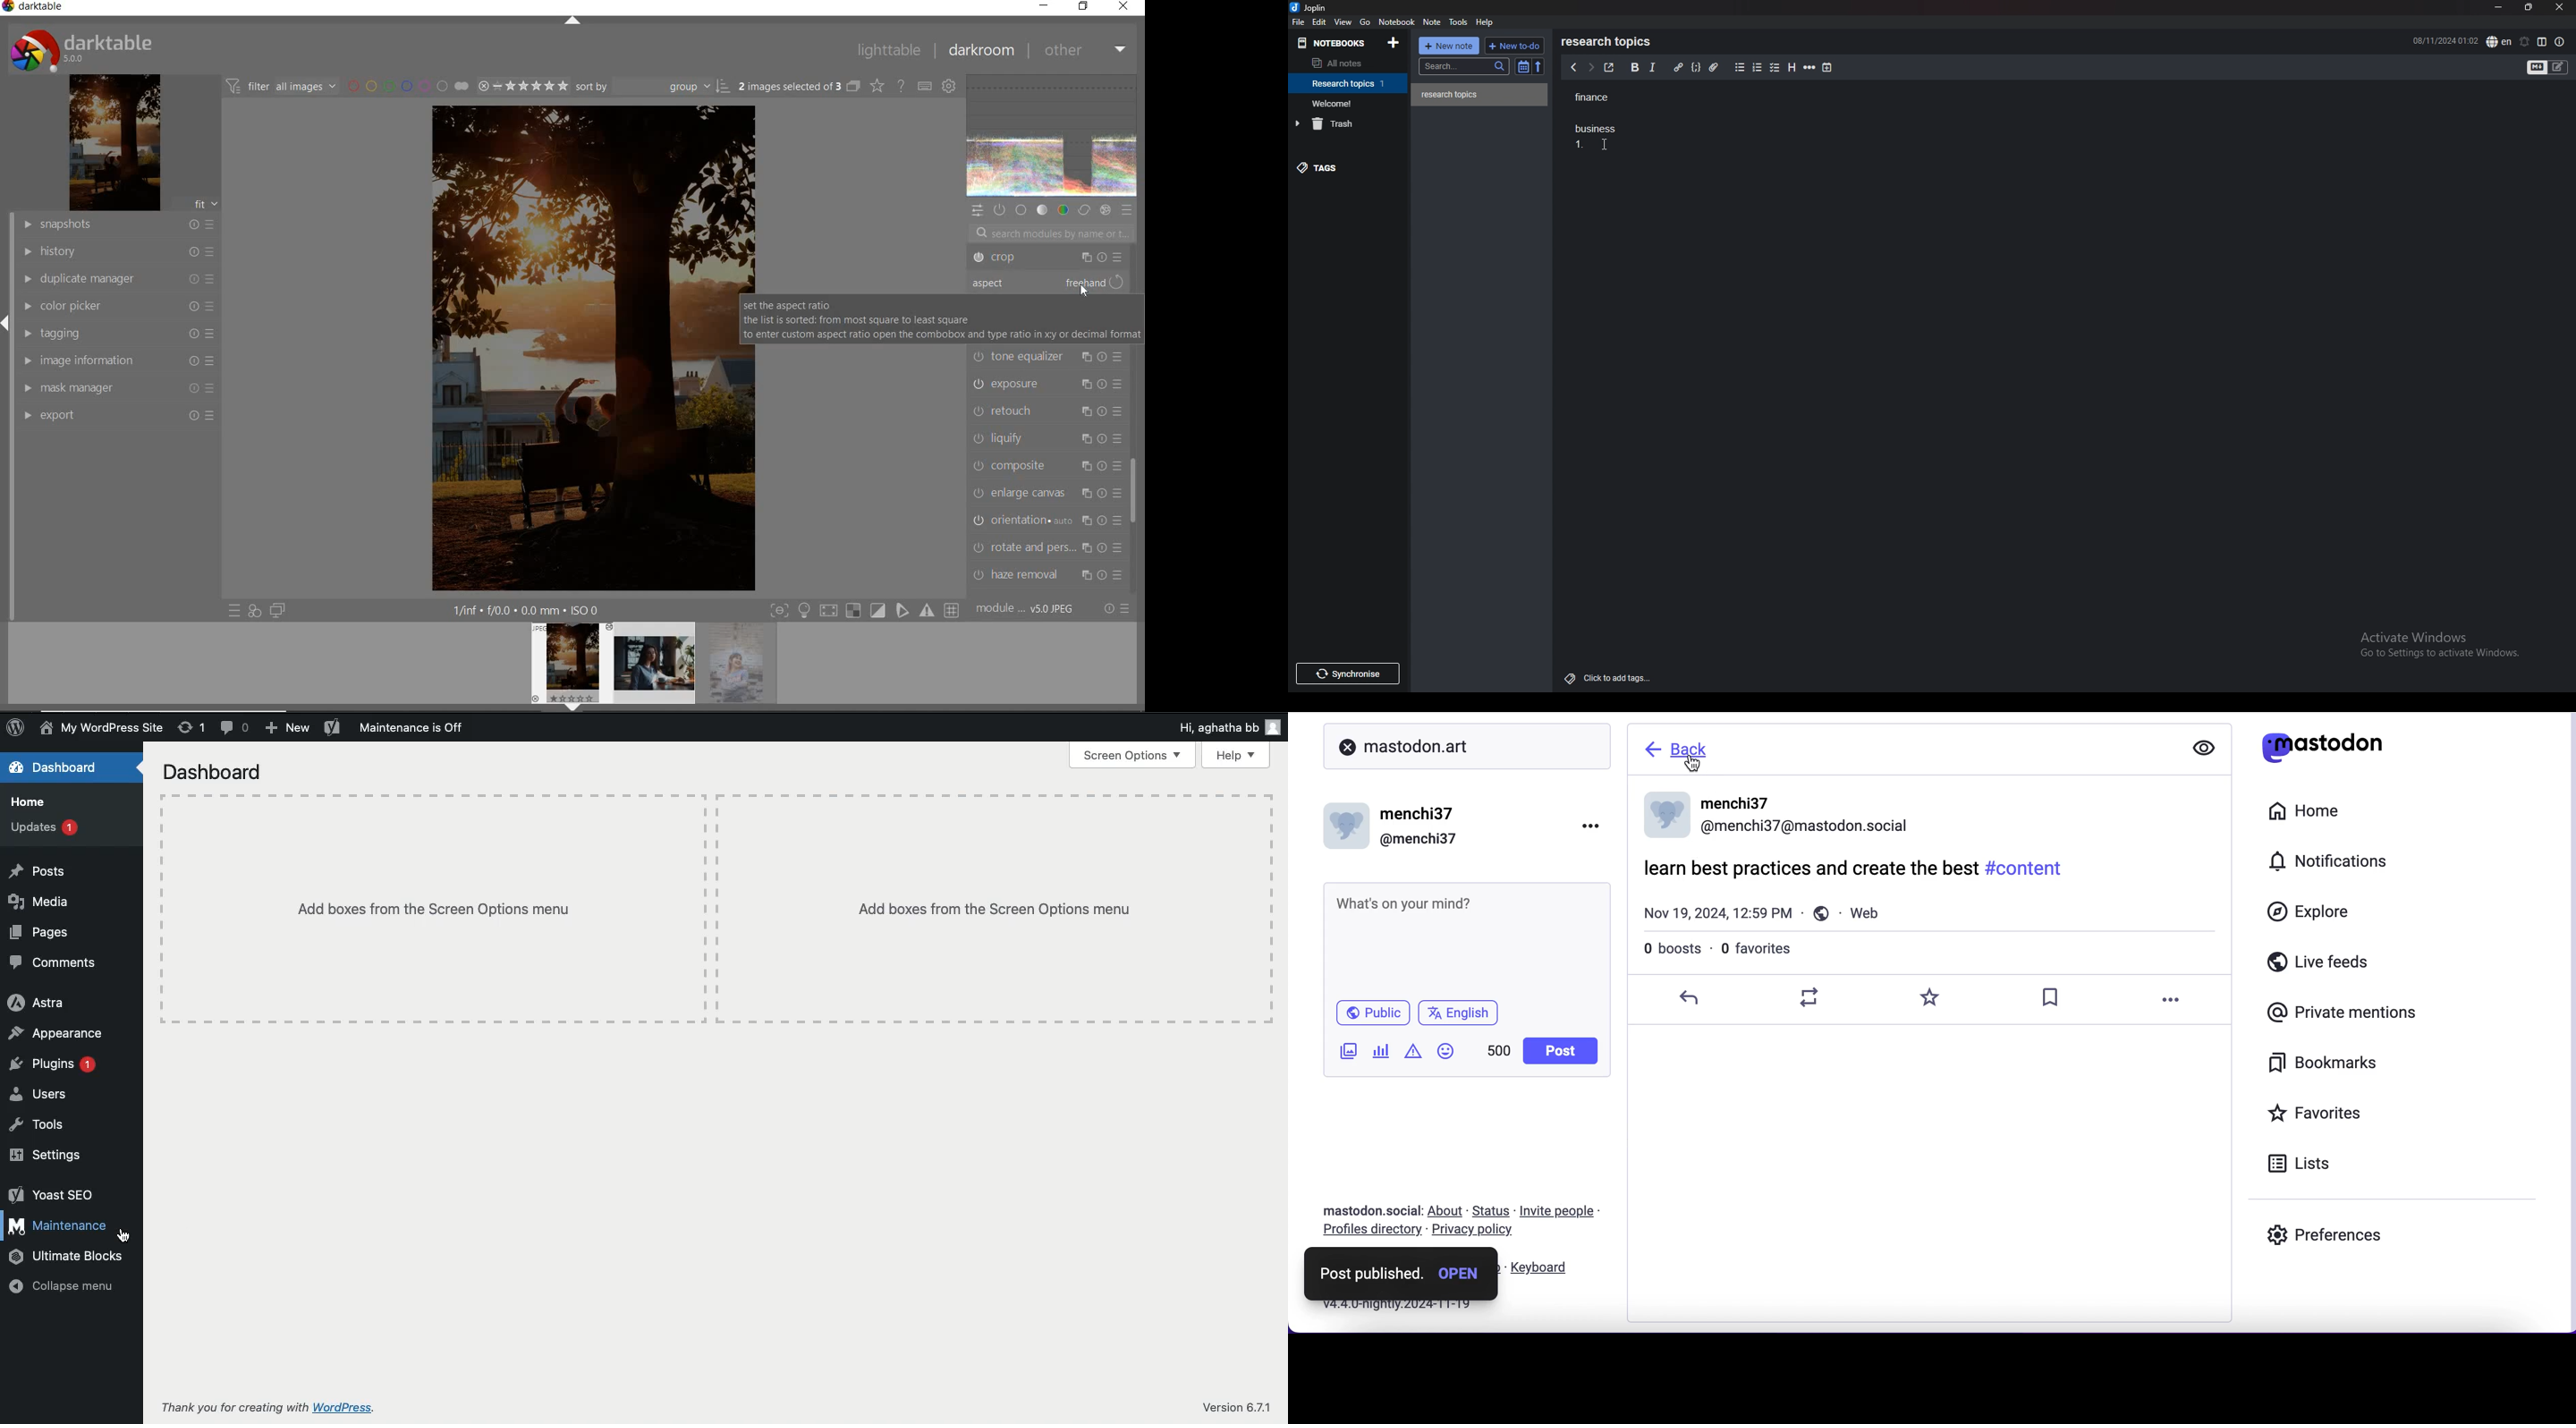  I want to click on  finance, so click(1607, 96).